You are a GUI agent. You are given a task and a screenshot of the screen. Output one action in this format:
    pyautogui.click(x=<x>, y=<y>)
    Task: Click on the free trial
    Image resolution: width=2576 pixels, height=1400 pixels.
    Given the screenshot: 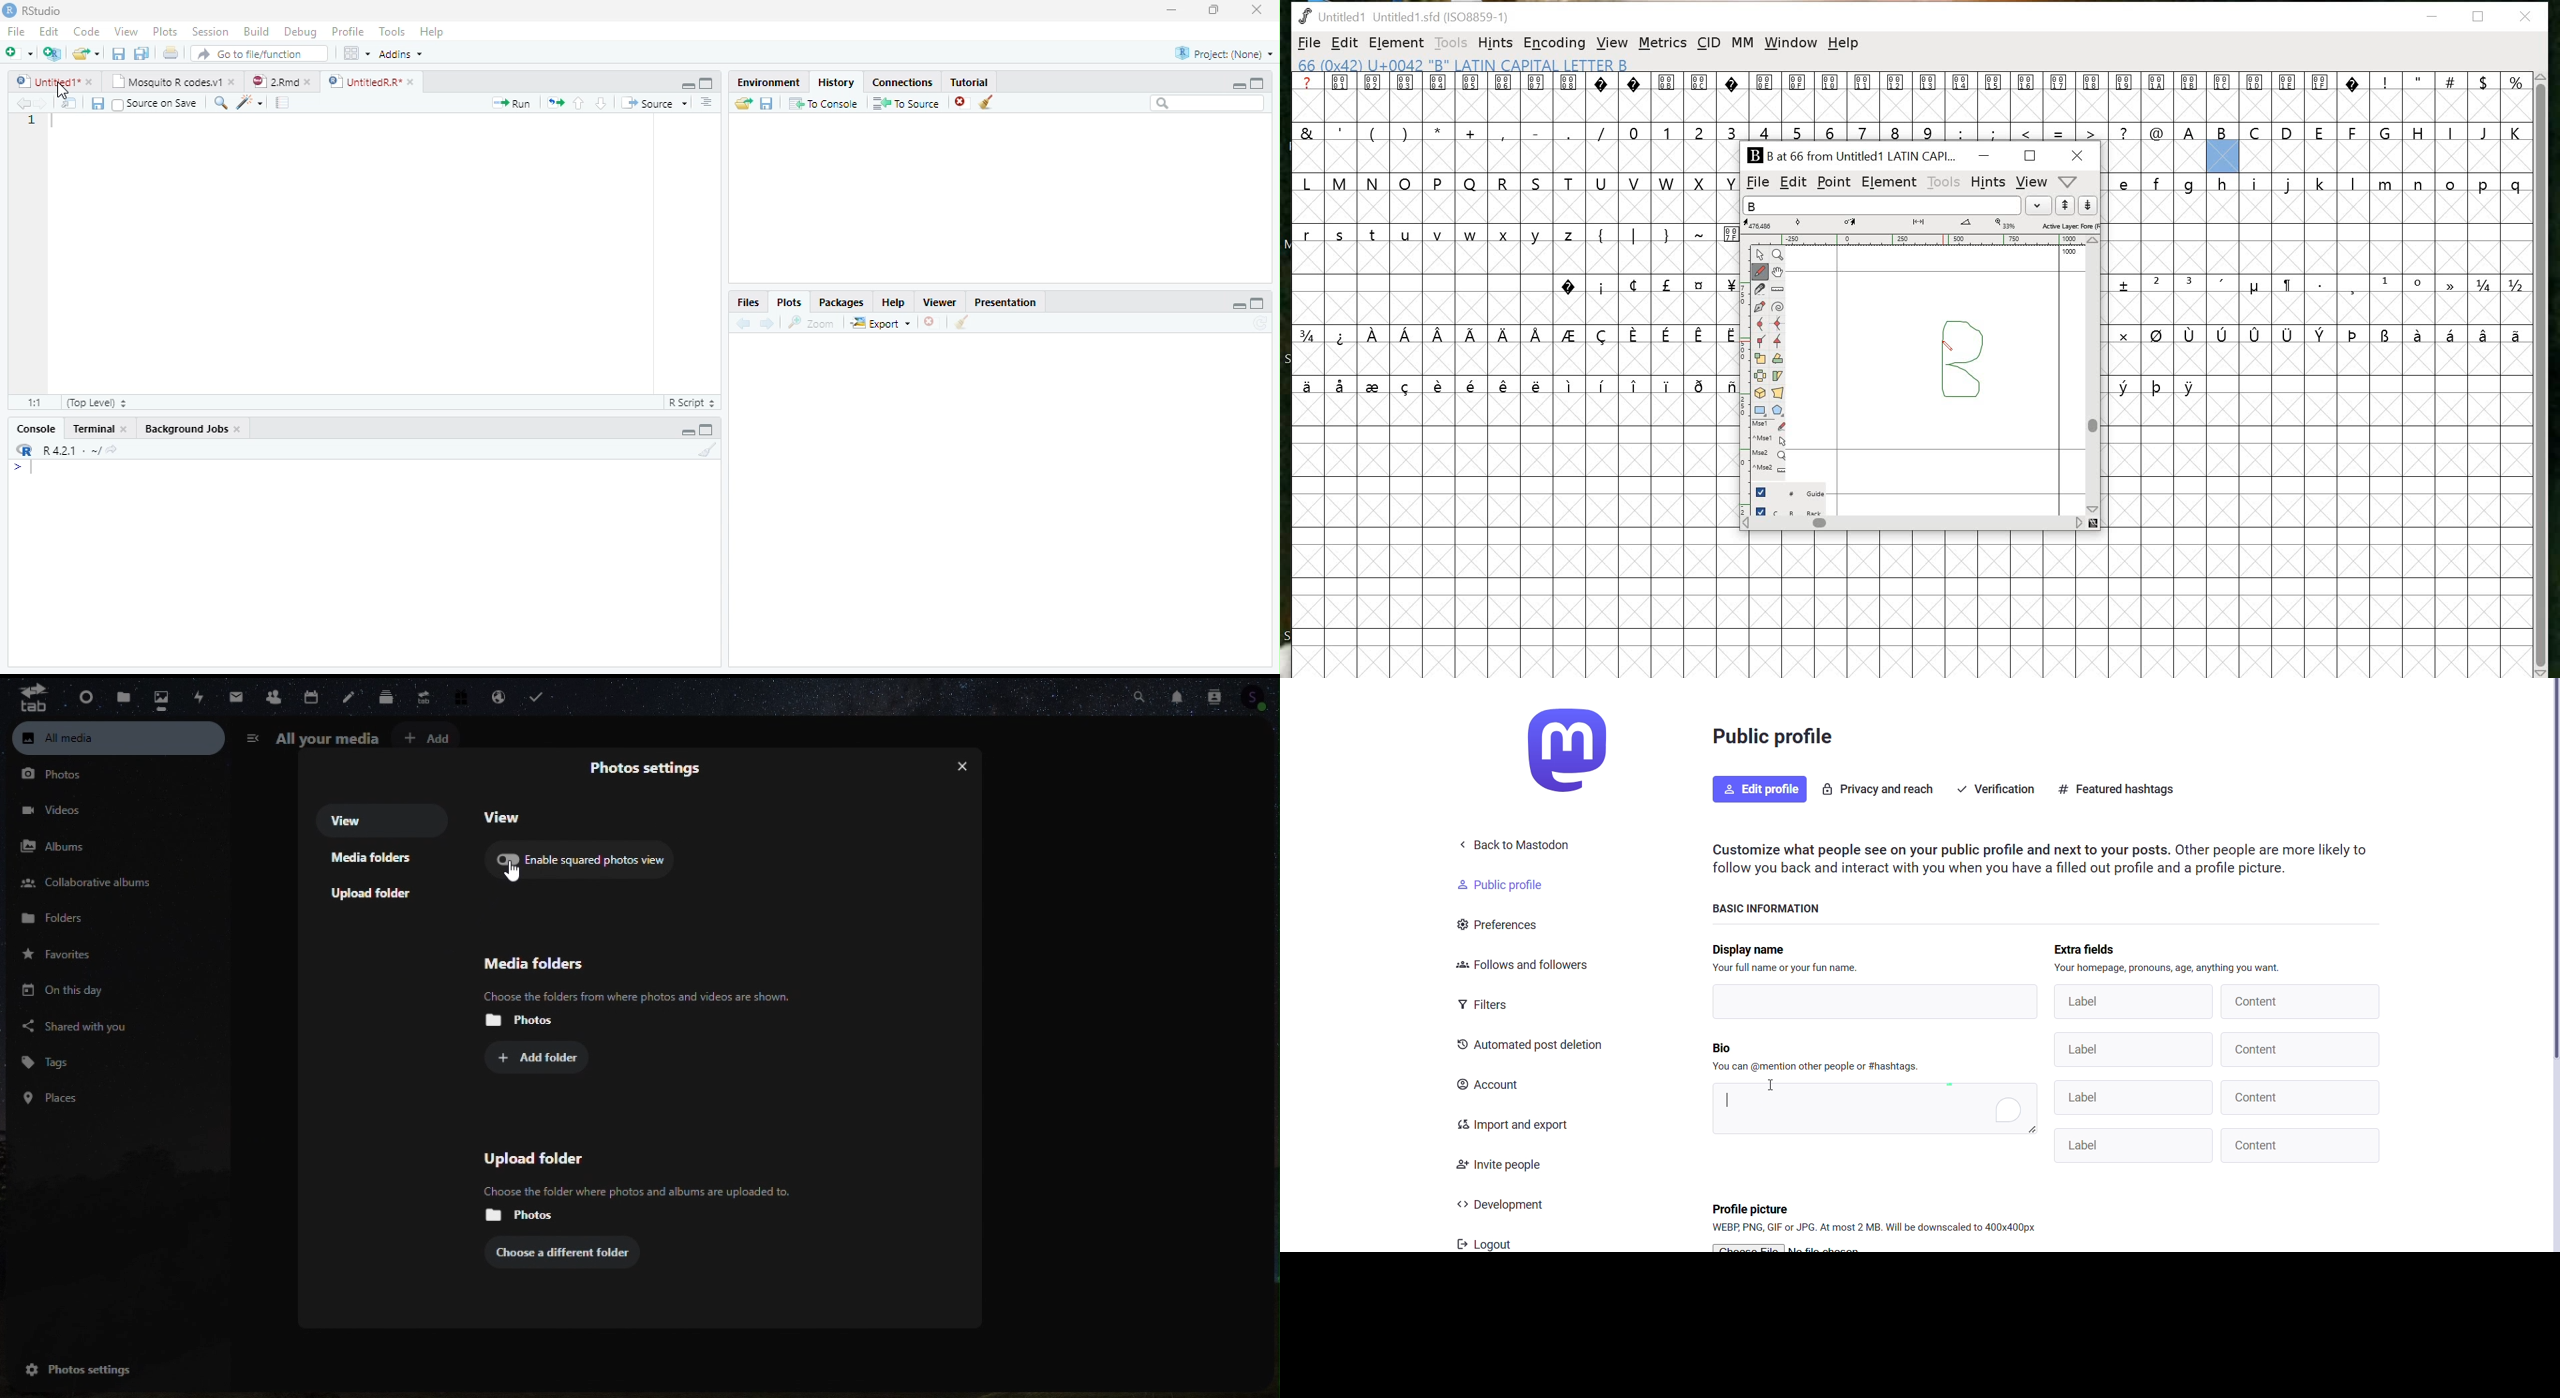 What is the action you would take?
    pyautogui.click(x=463, y=697)
    